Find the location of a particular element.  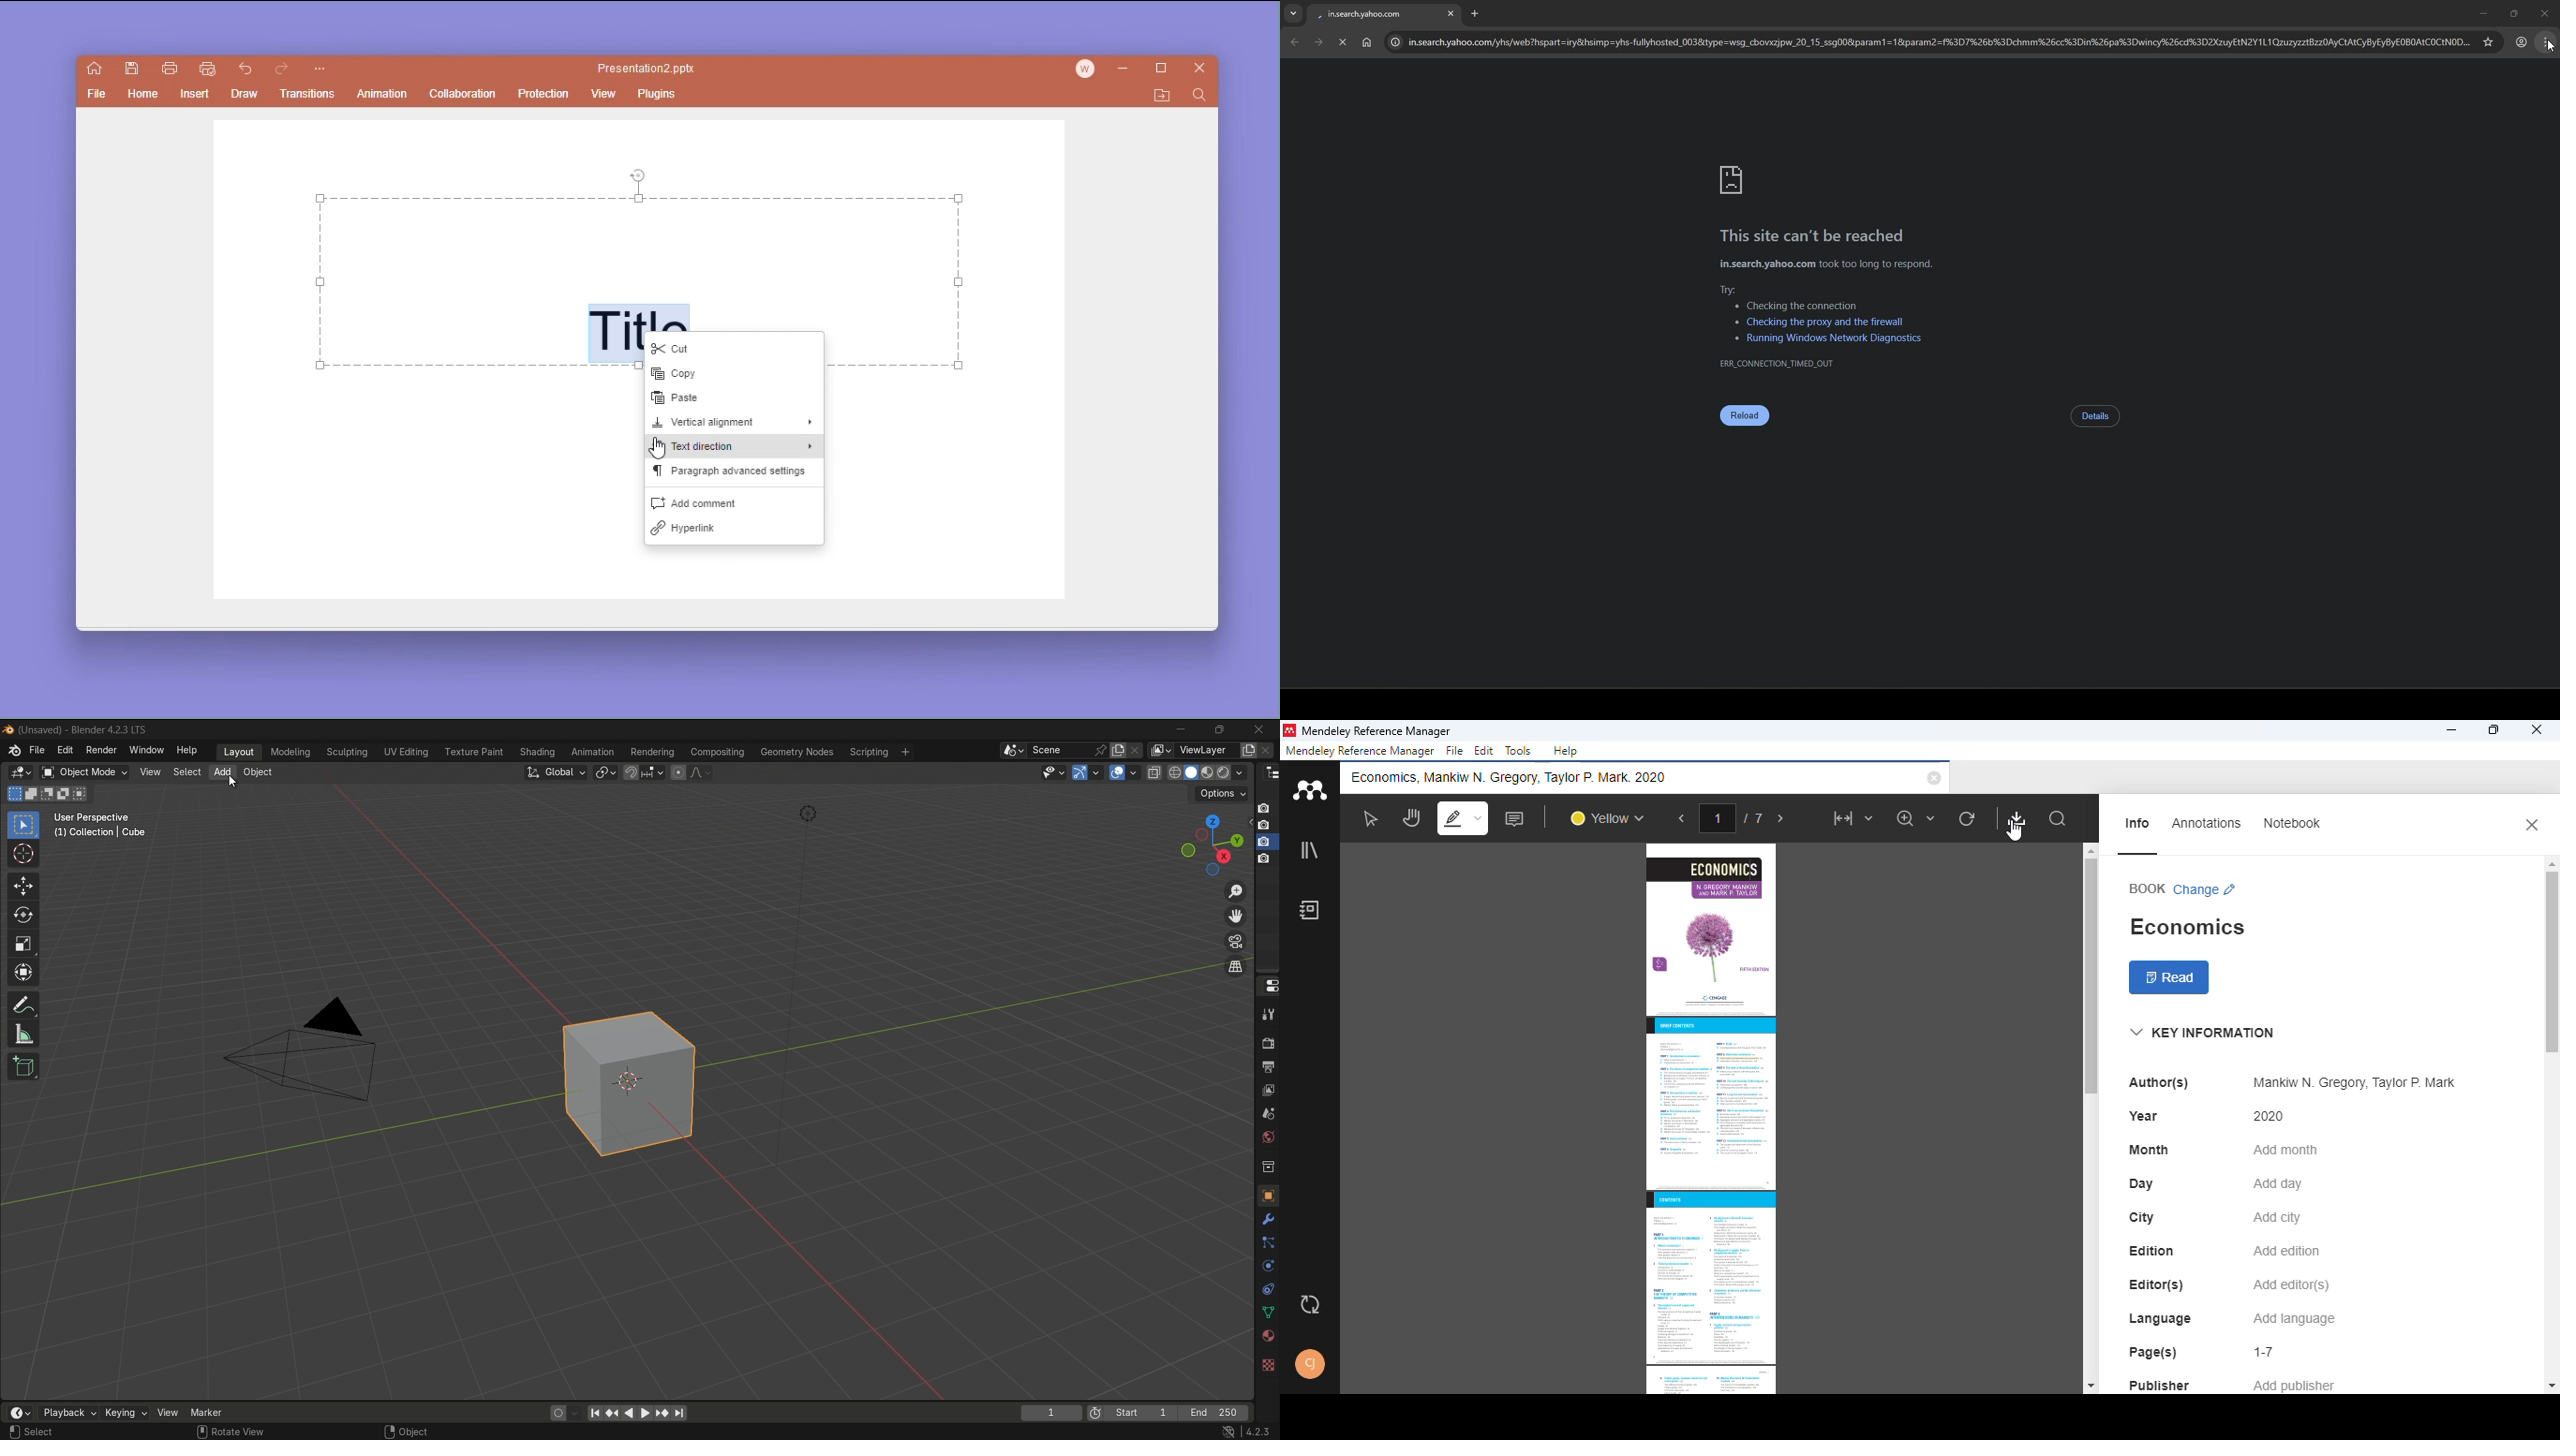

editor(s) is located at coordinates (2157, 1285).